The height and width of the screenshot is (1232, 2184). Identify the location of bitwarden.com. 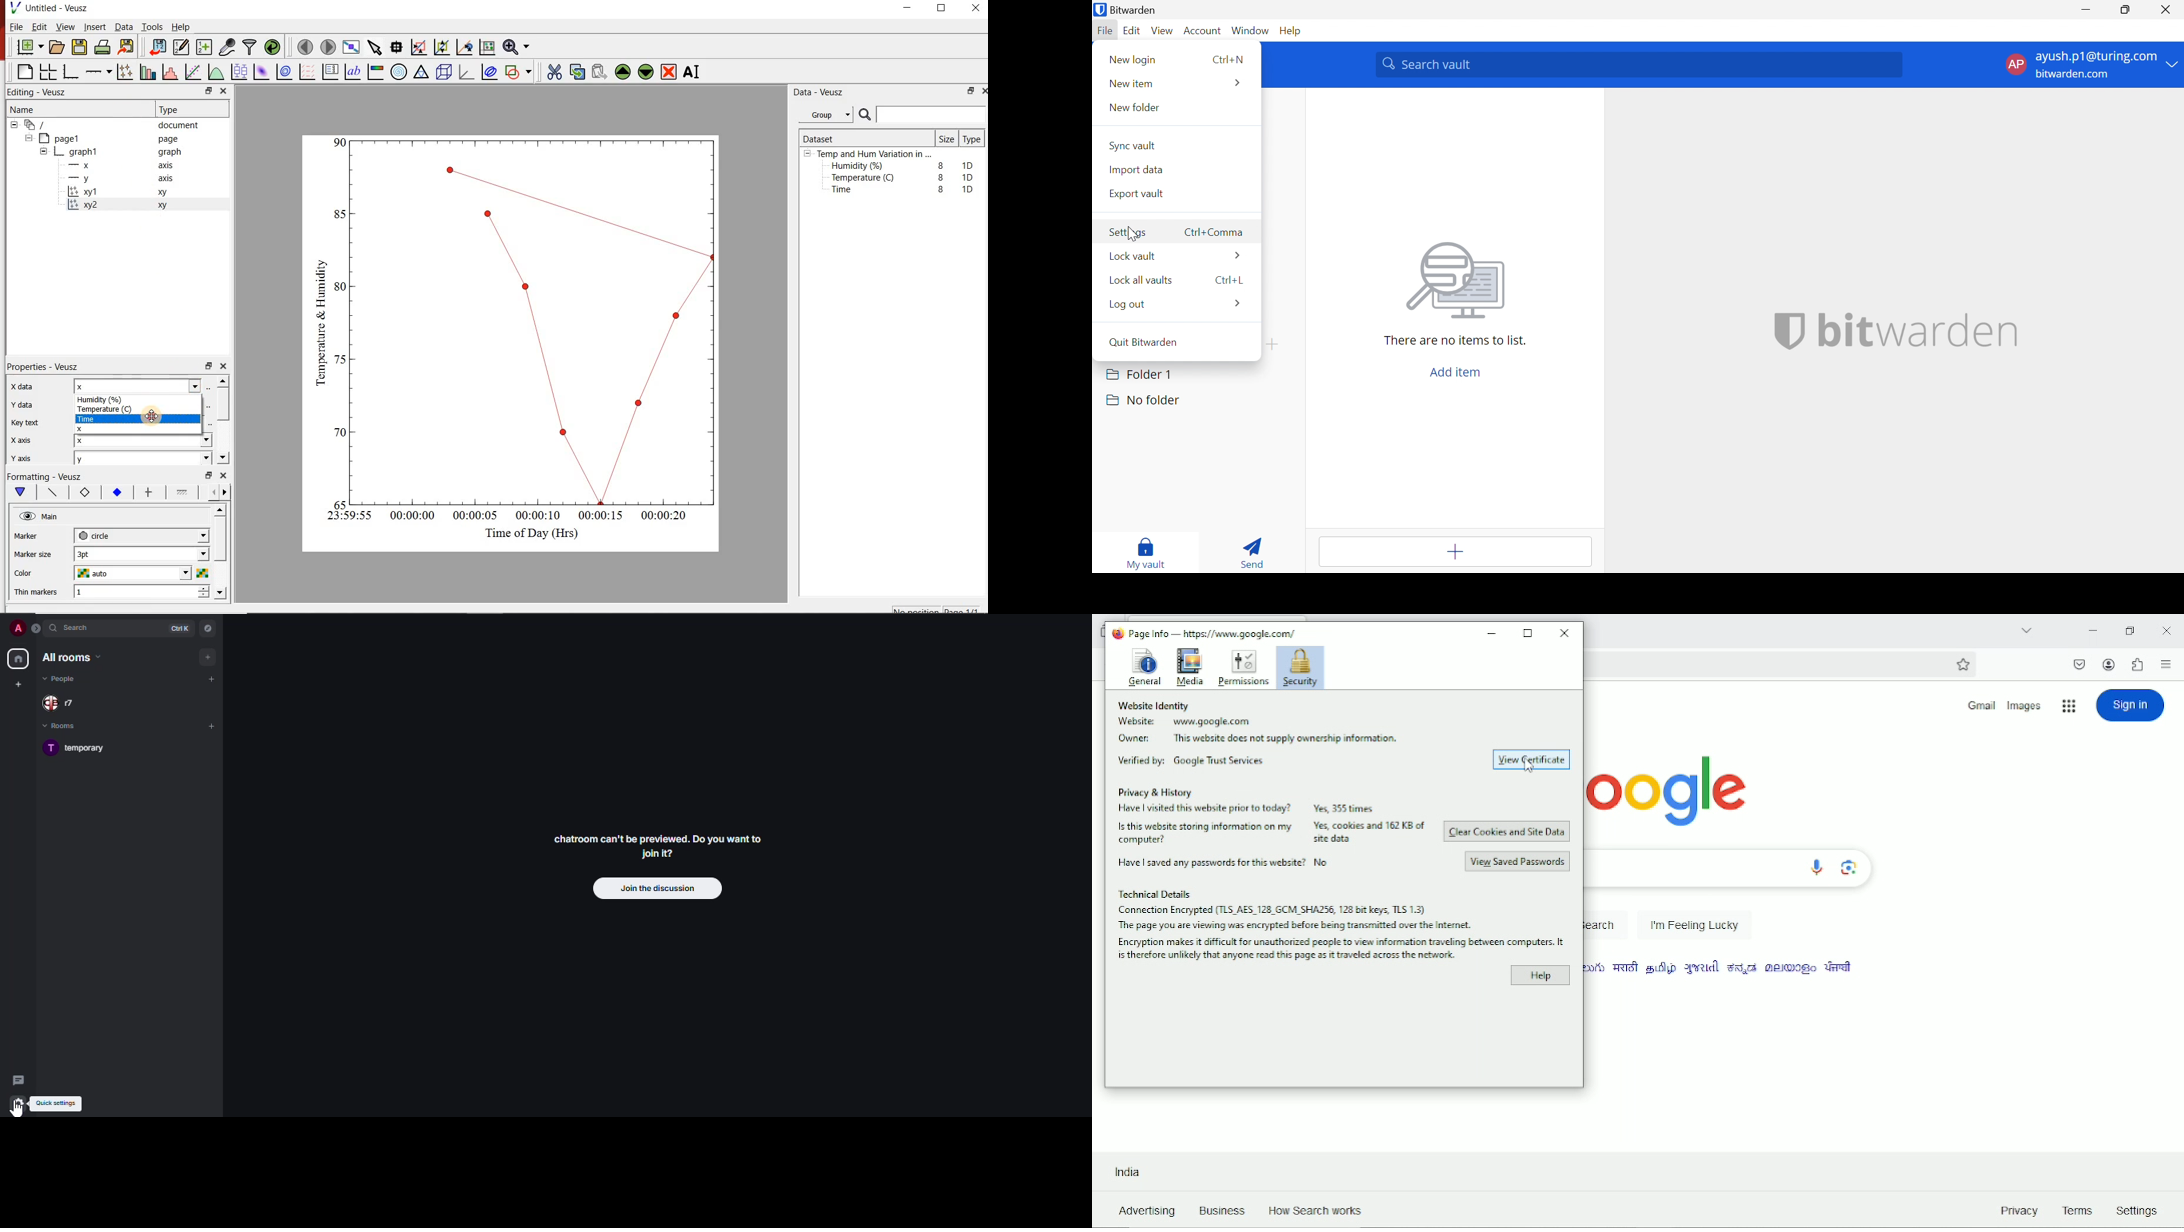
(2075, 75).